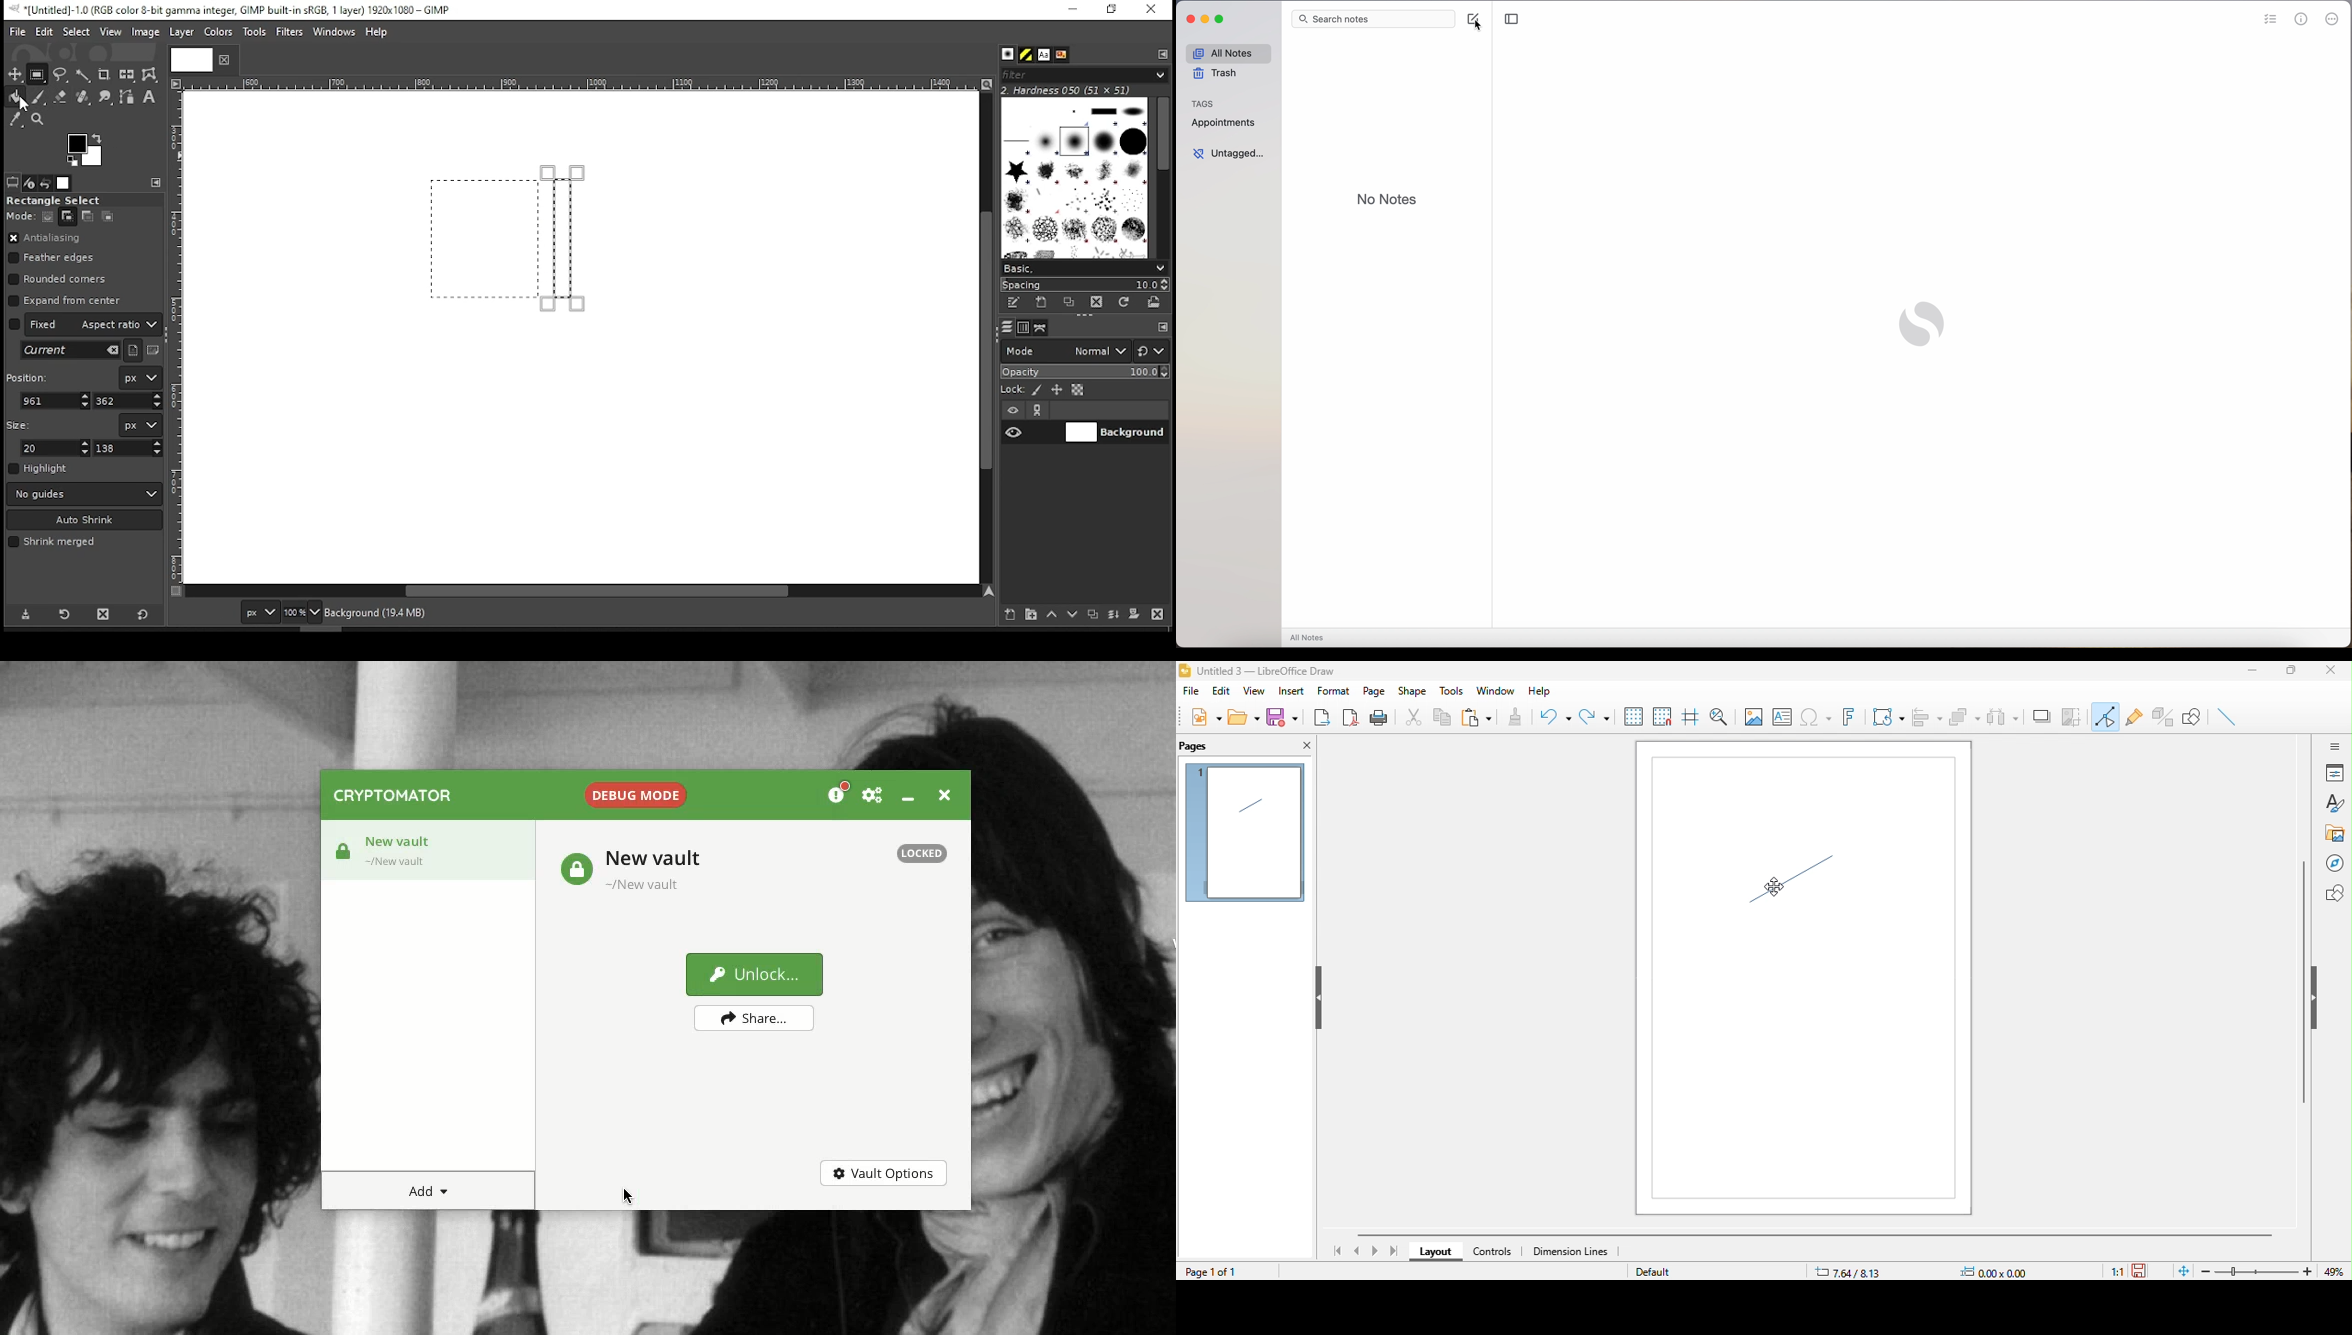 This screenshot has height=1344, width=2352. Describe the element at coordinates (154, 352) in the screenshot. I see `landscape` at that location.